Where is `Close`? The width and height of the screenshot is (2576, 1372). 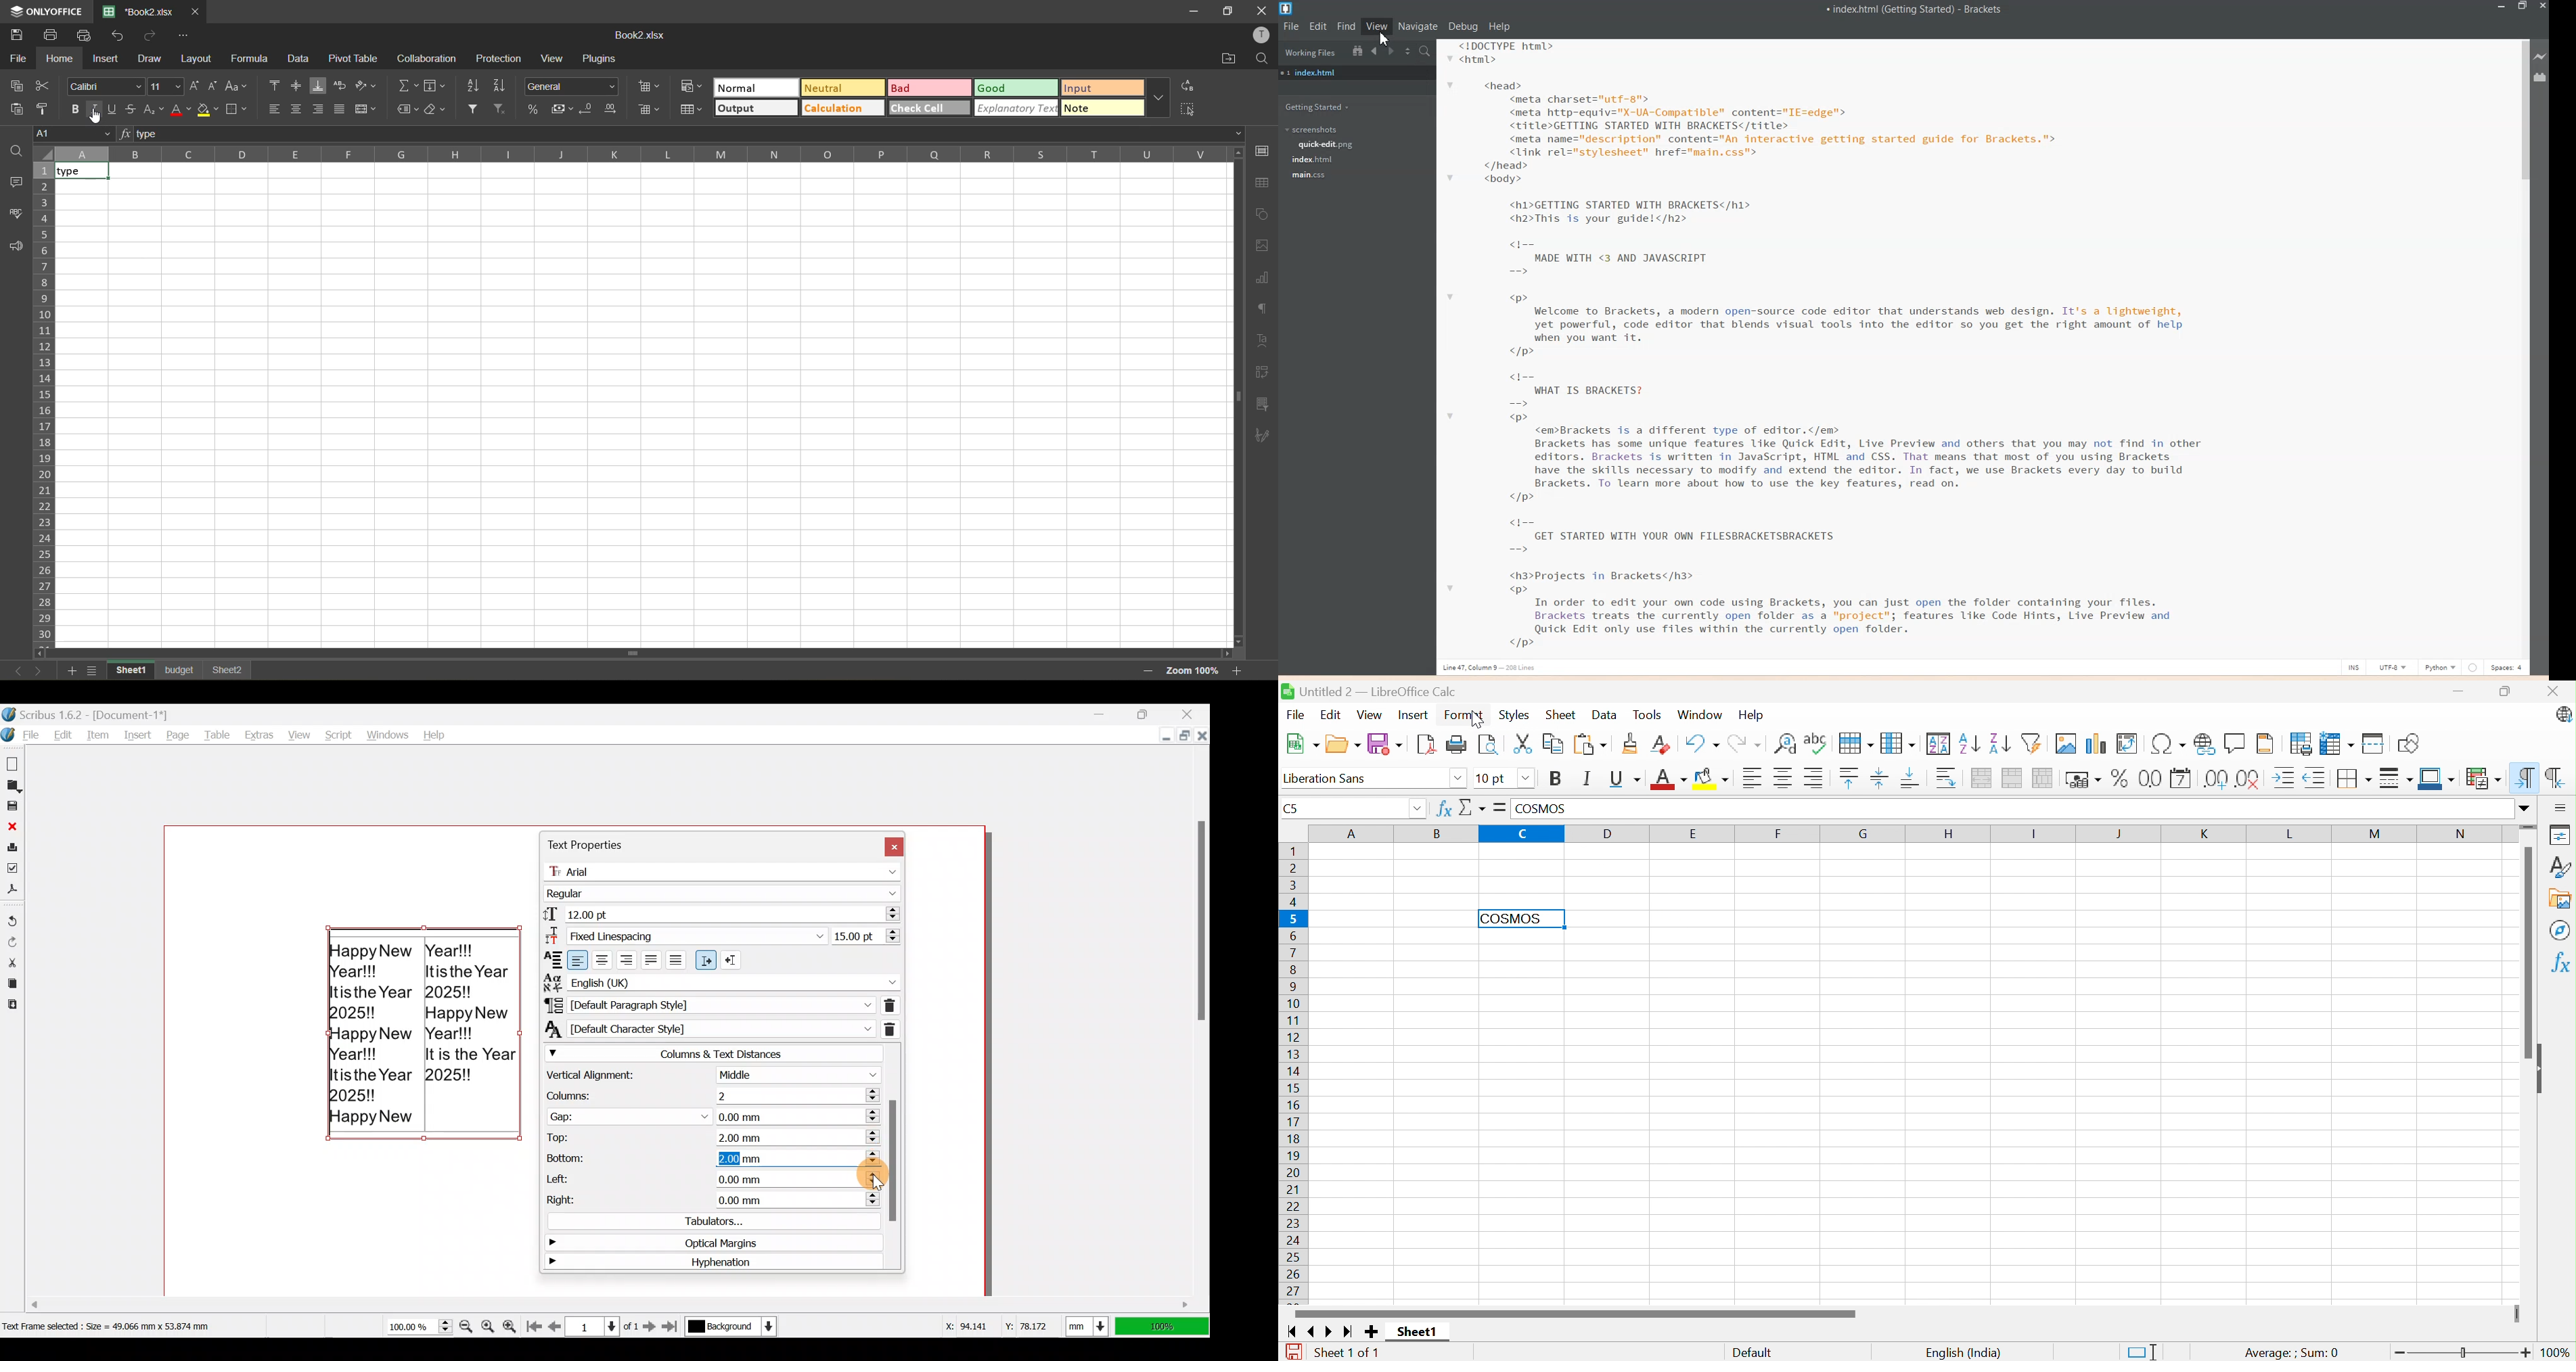 Close is located at coordinates (12, 826).